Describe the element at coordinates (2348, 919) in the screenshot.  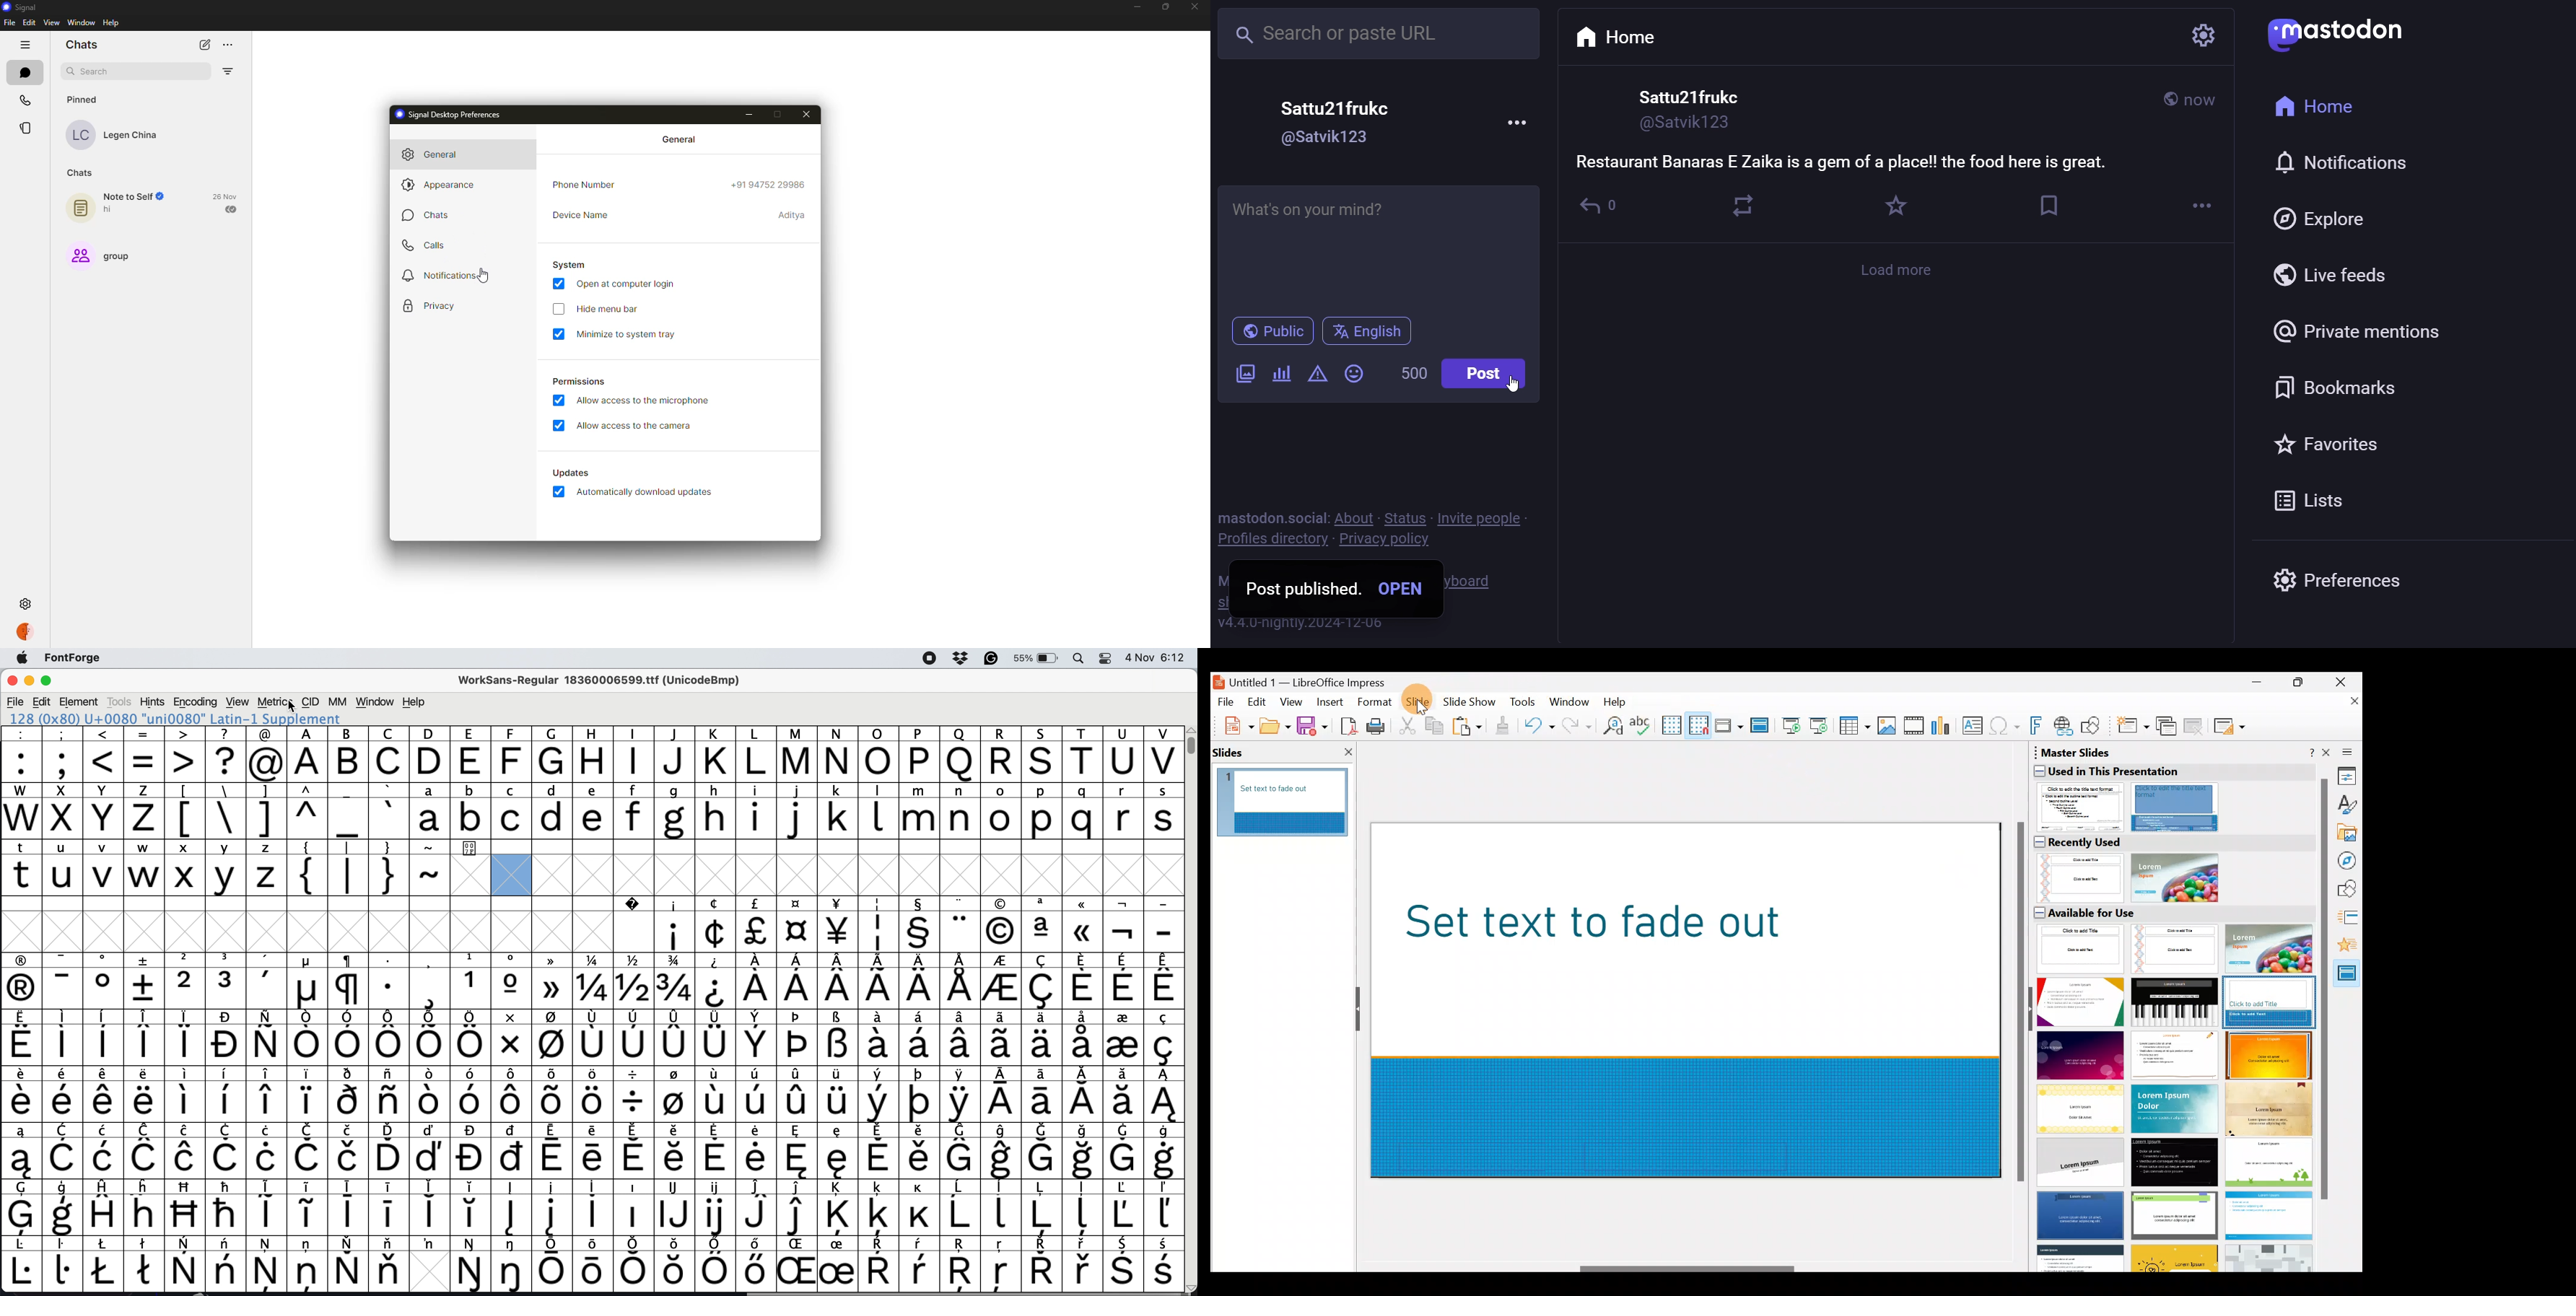
I see `Slide transition` at that location.